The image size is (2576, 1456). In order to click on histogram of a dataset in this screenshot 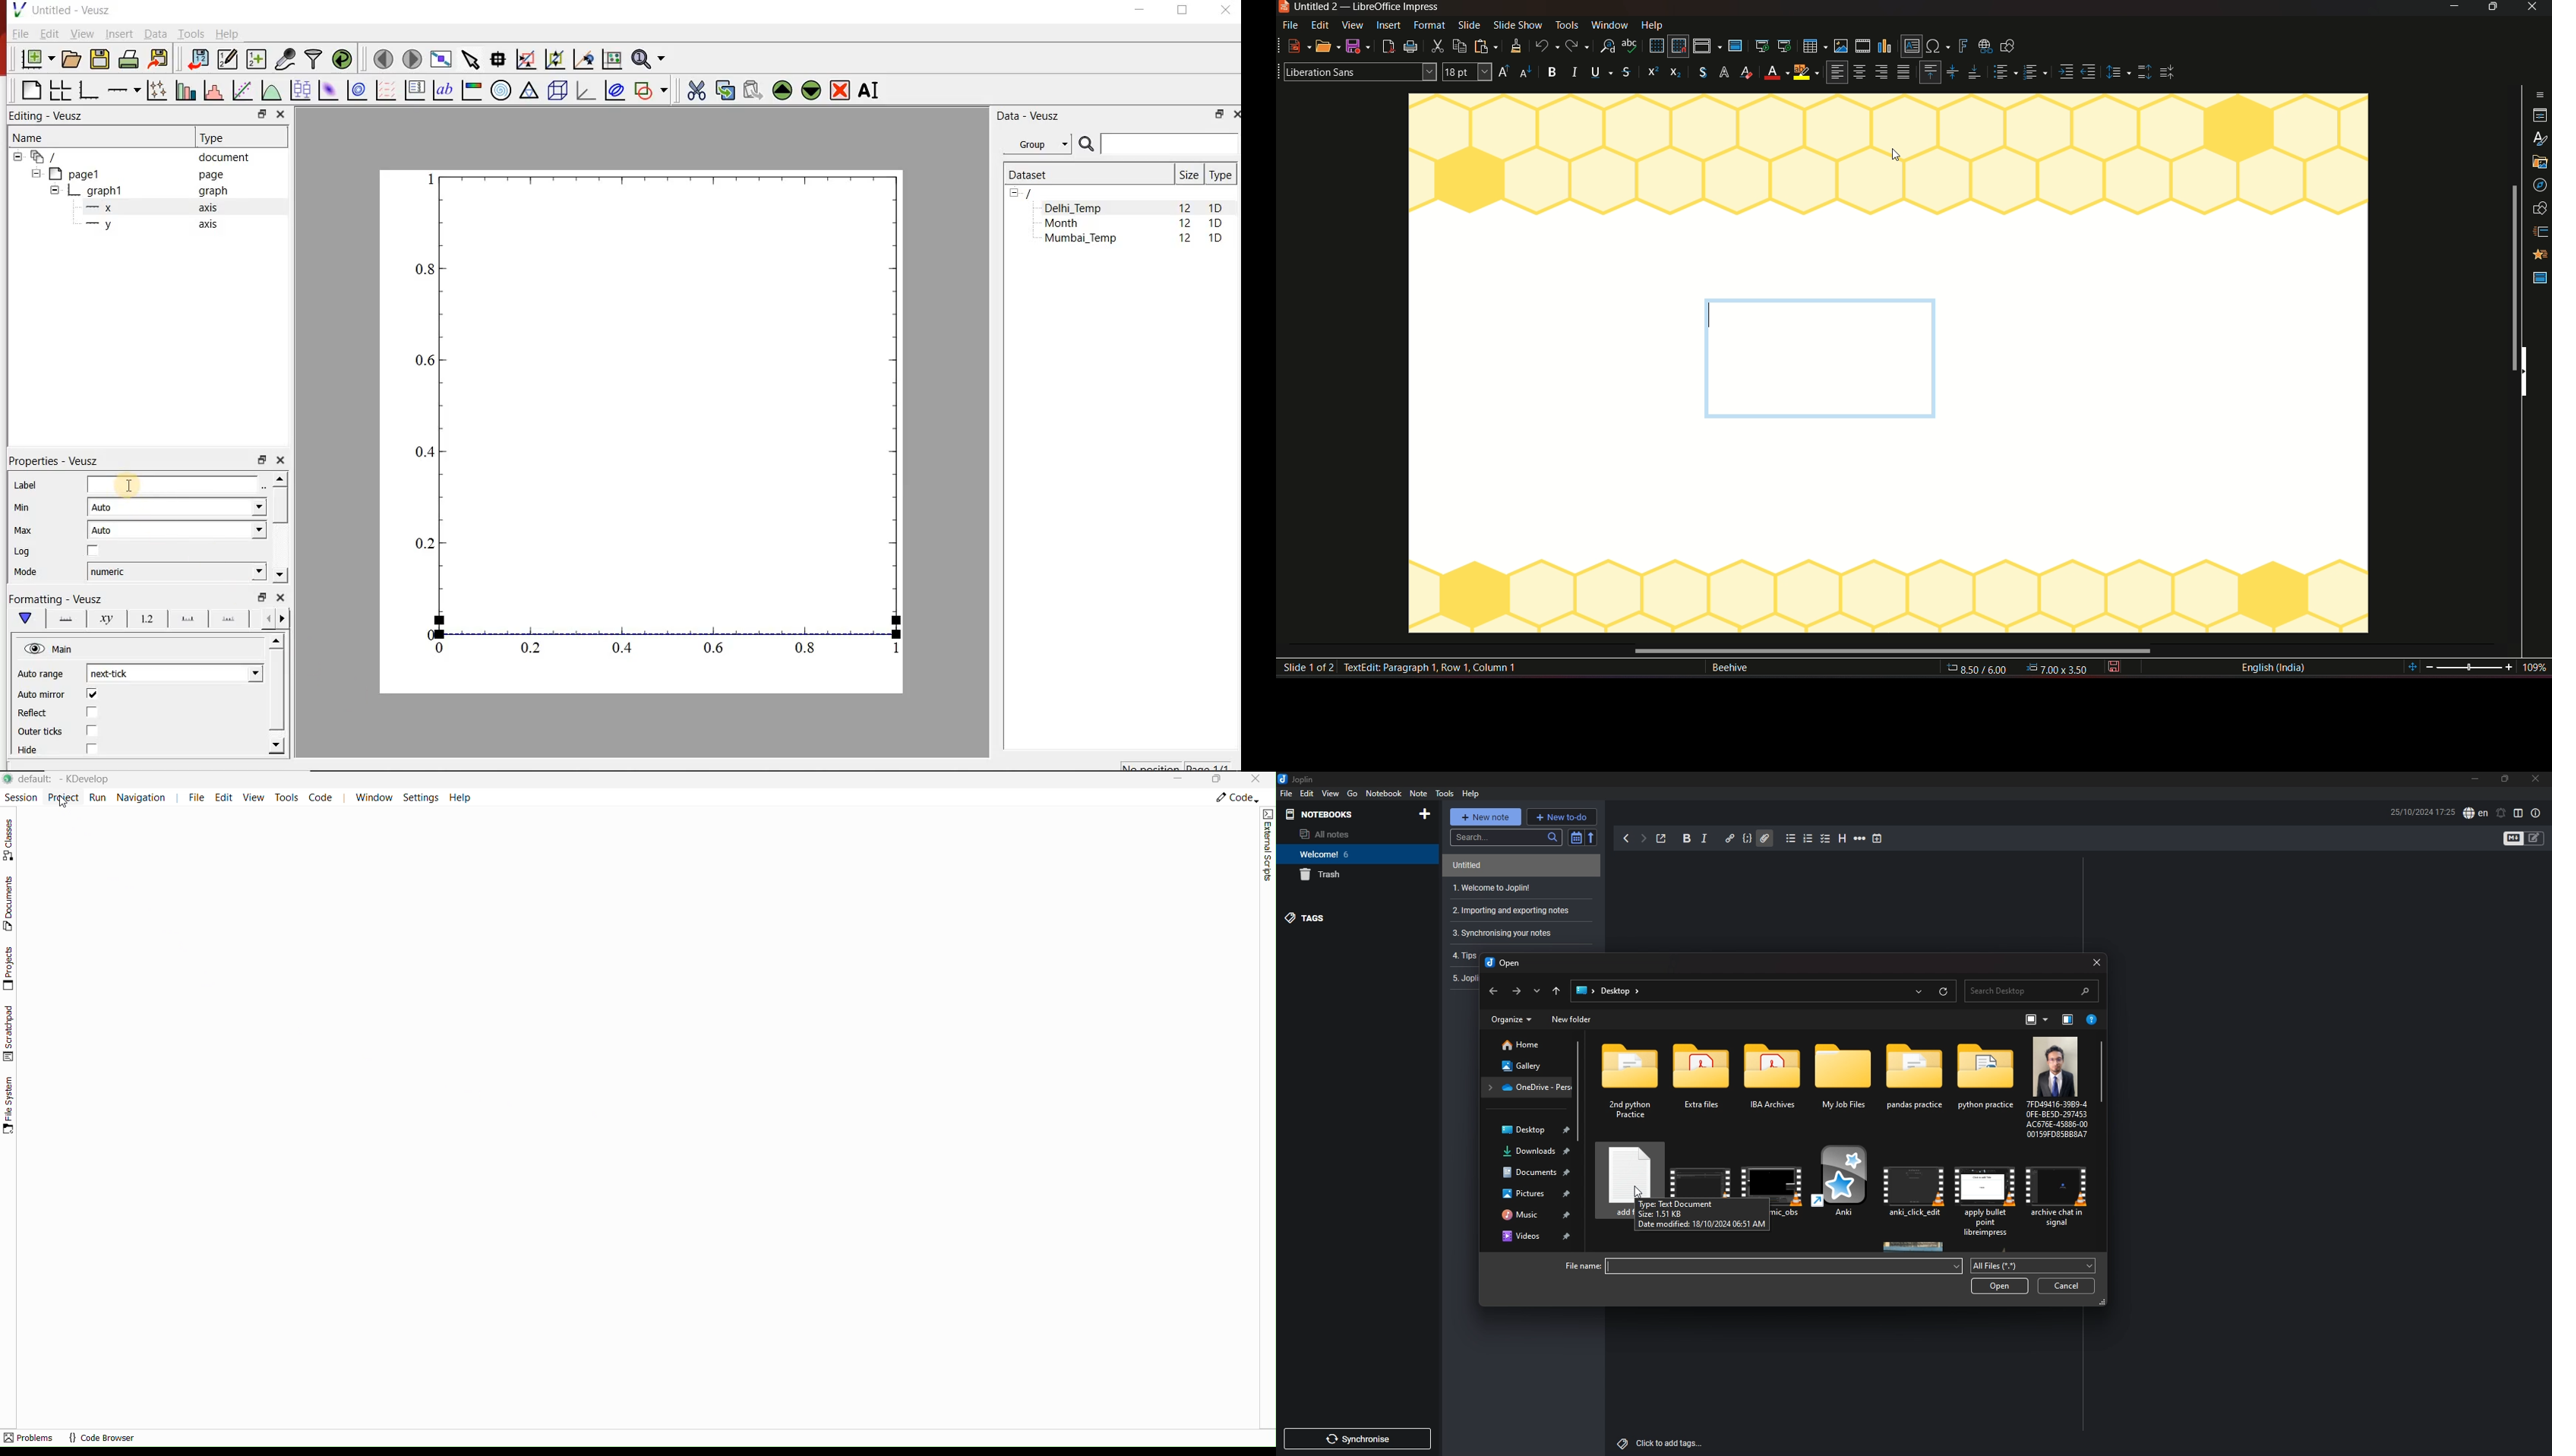, I will do `click(213, 90)`.